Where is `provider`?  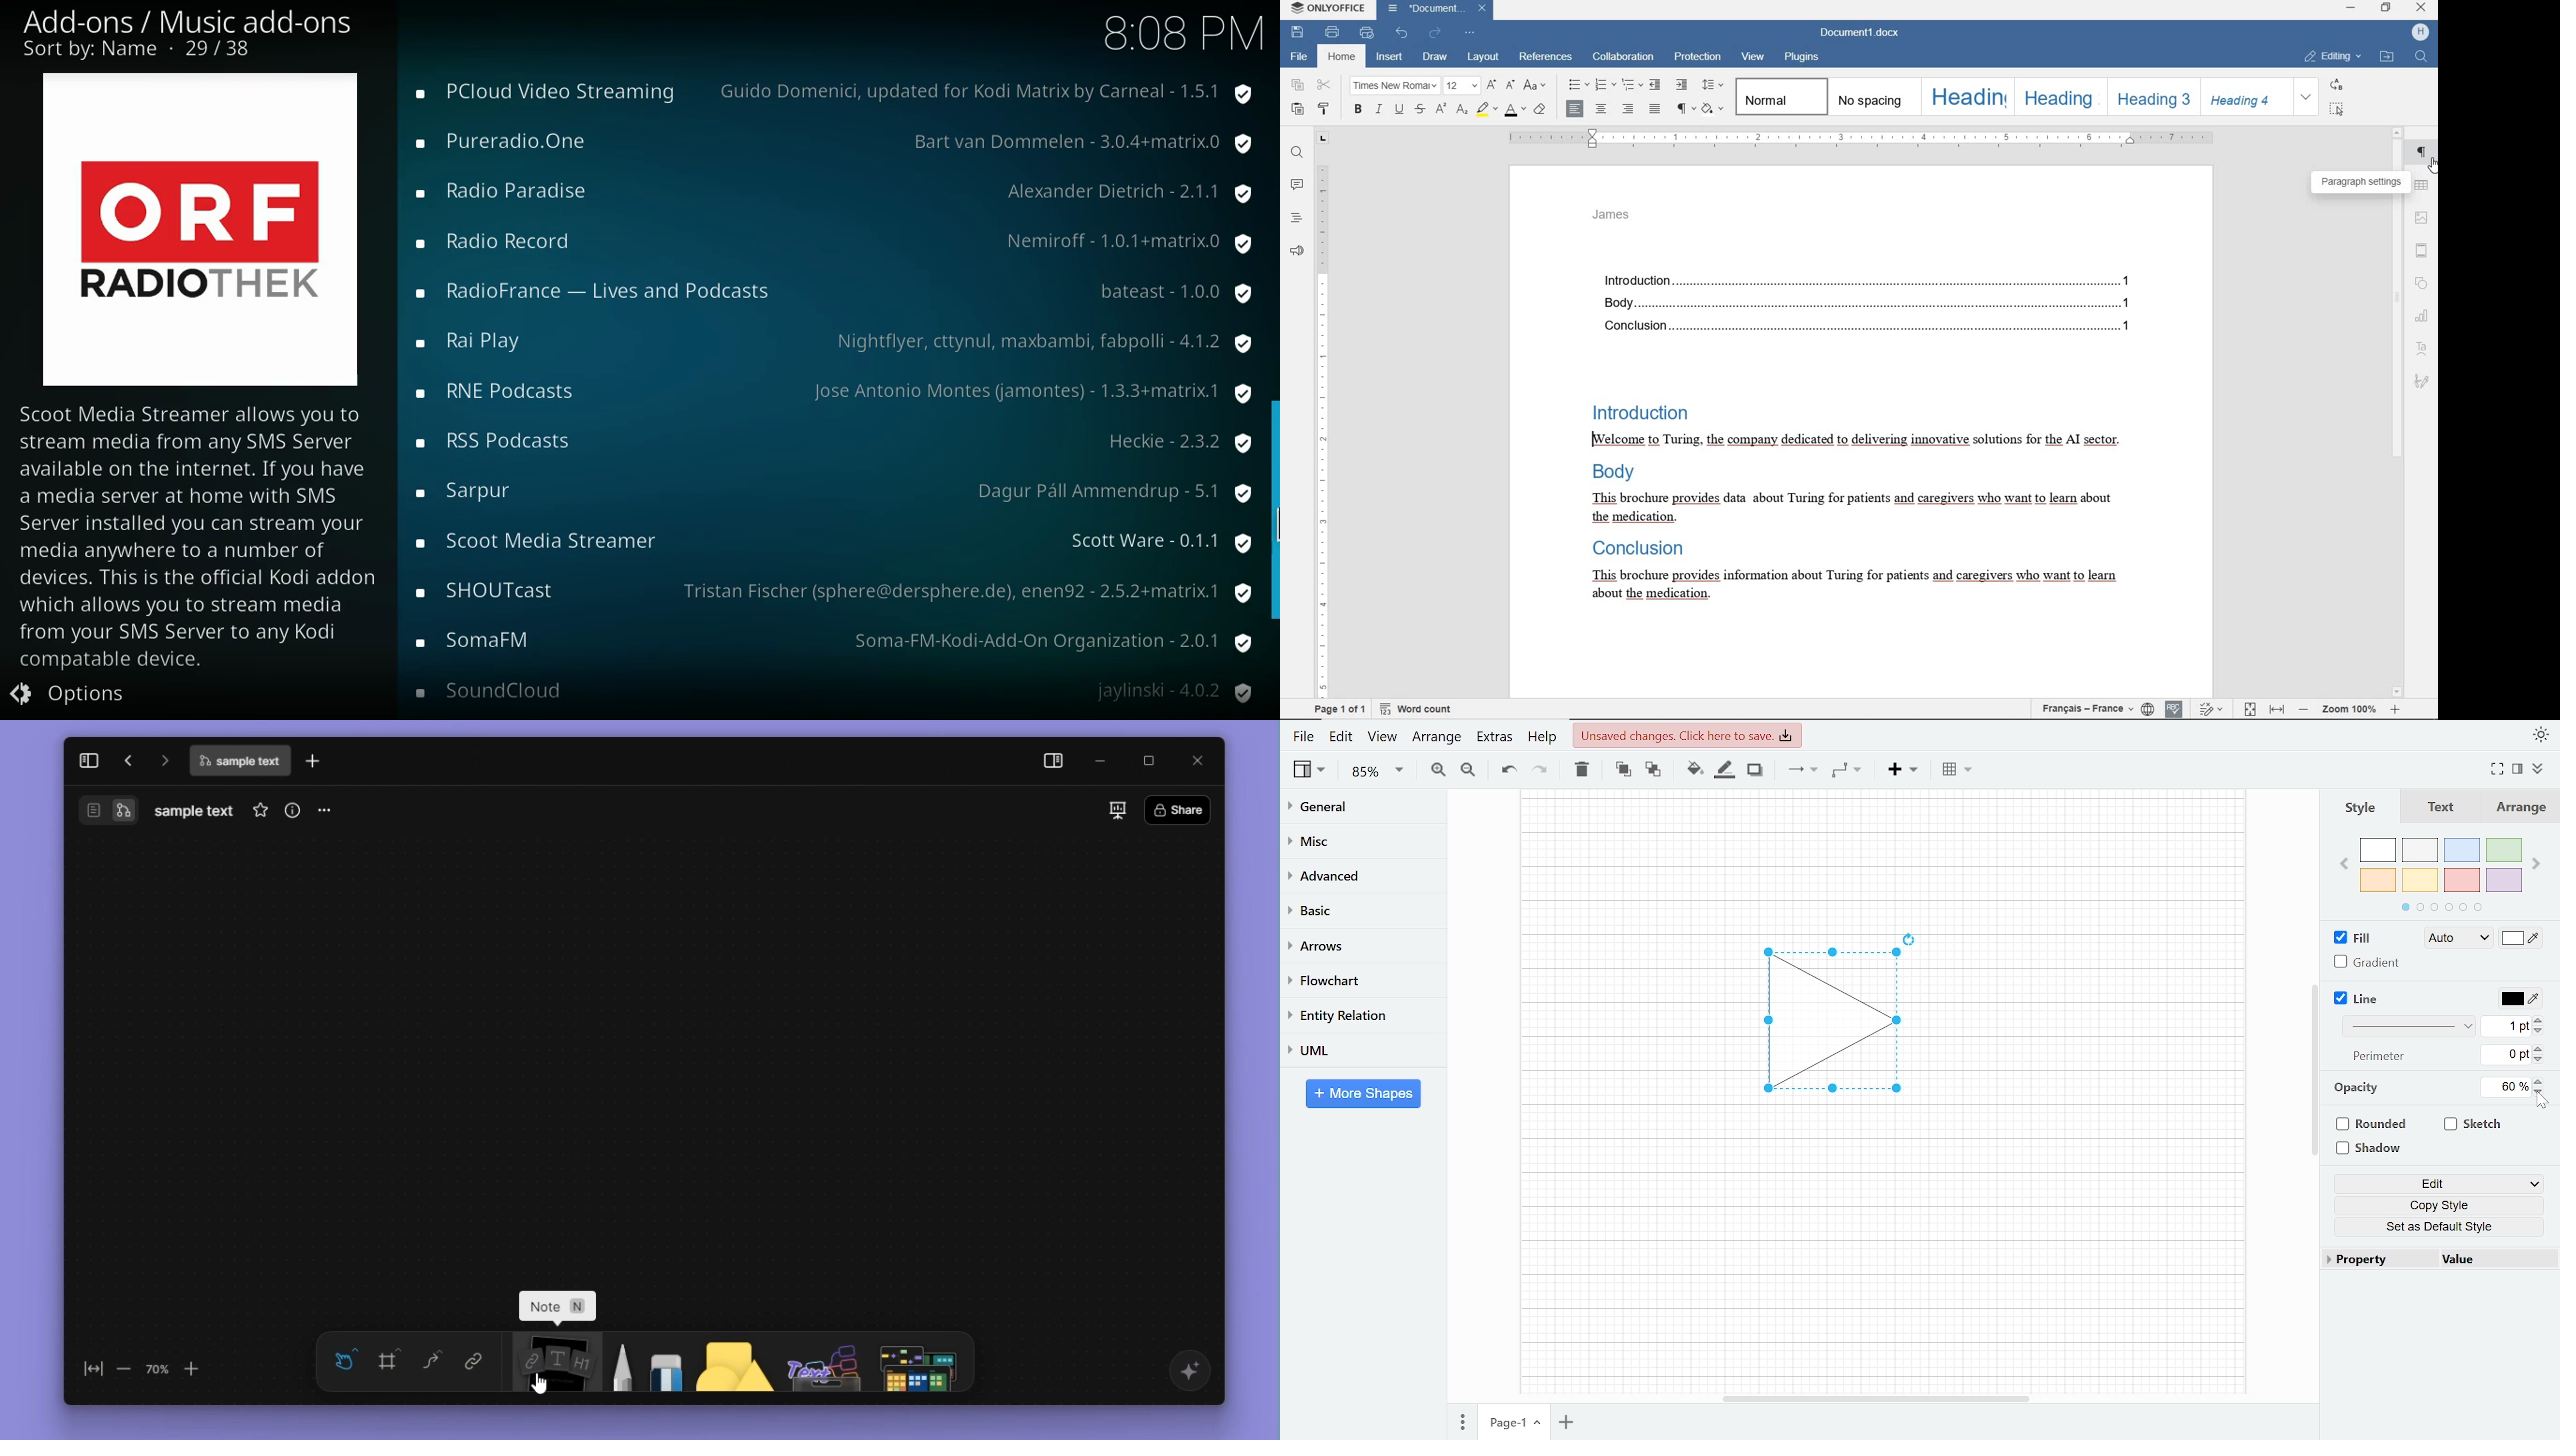
provider is located at coordinates (1047, 638).